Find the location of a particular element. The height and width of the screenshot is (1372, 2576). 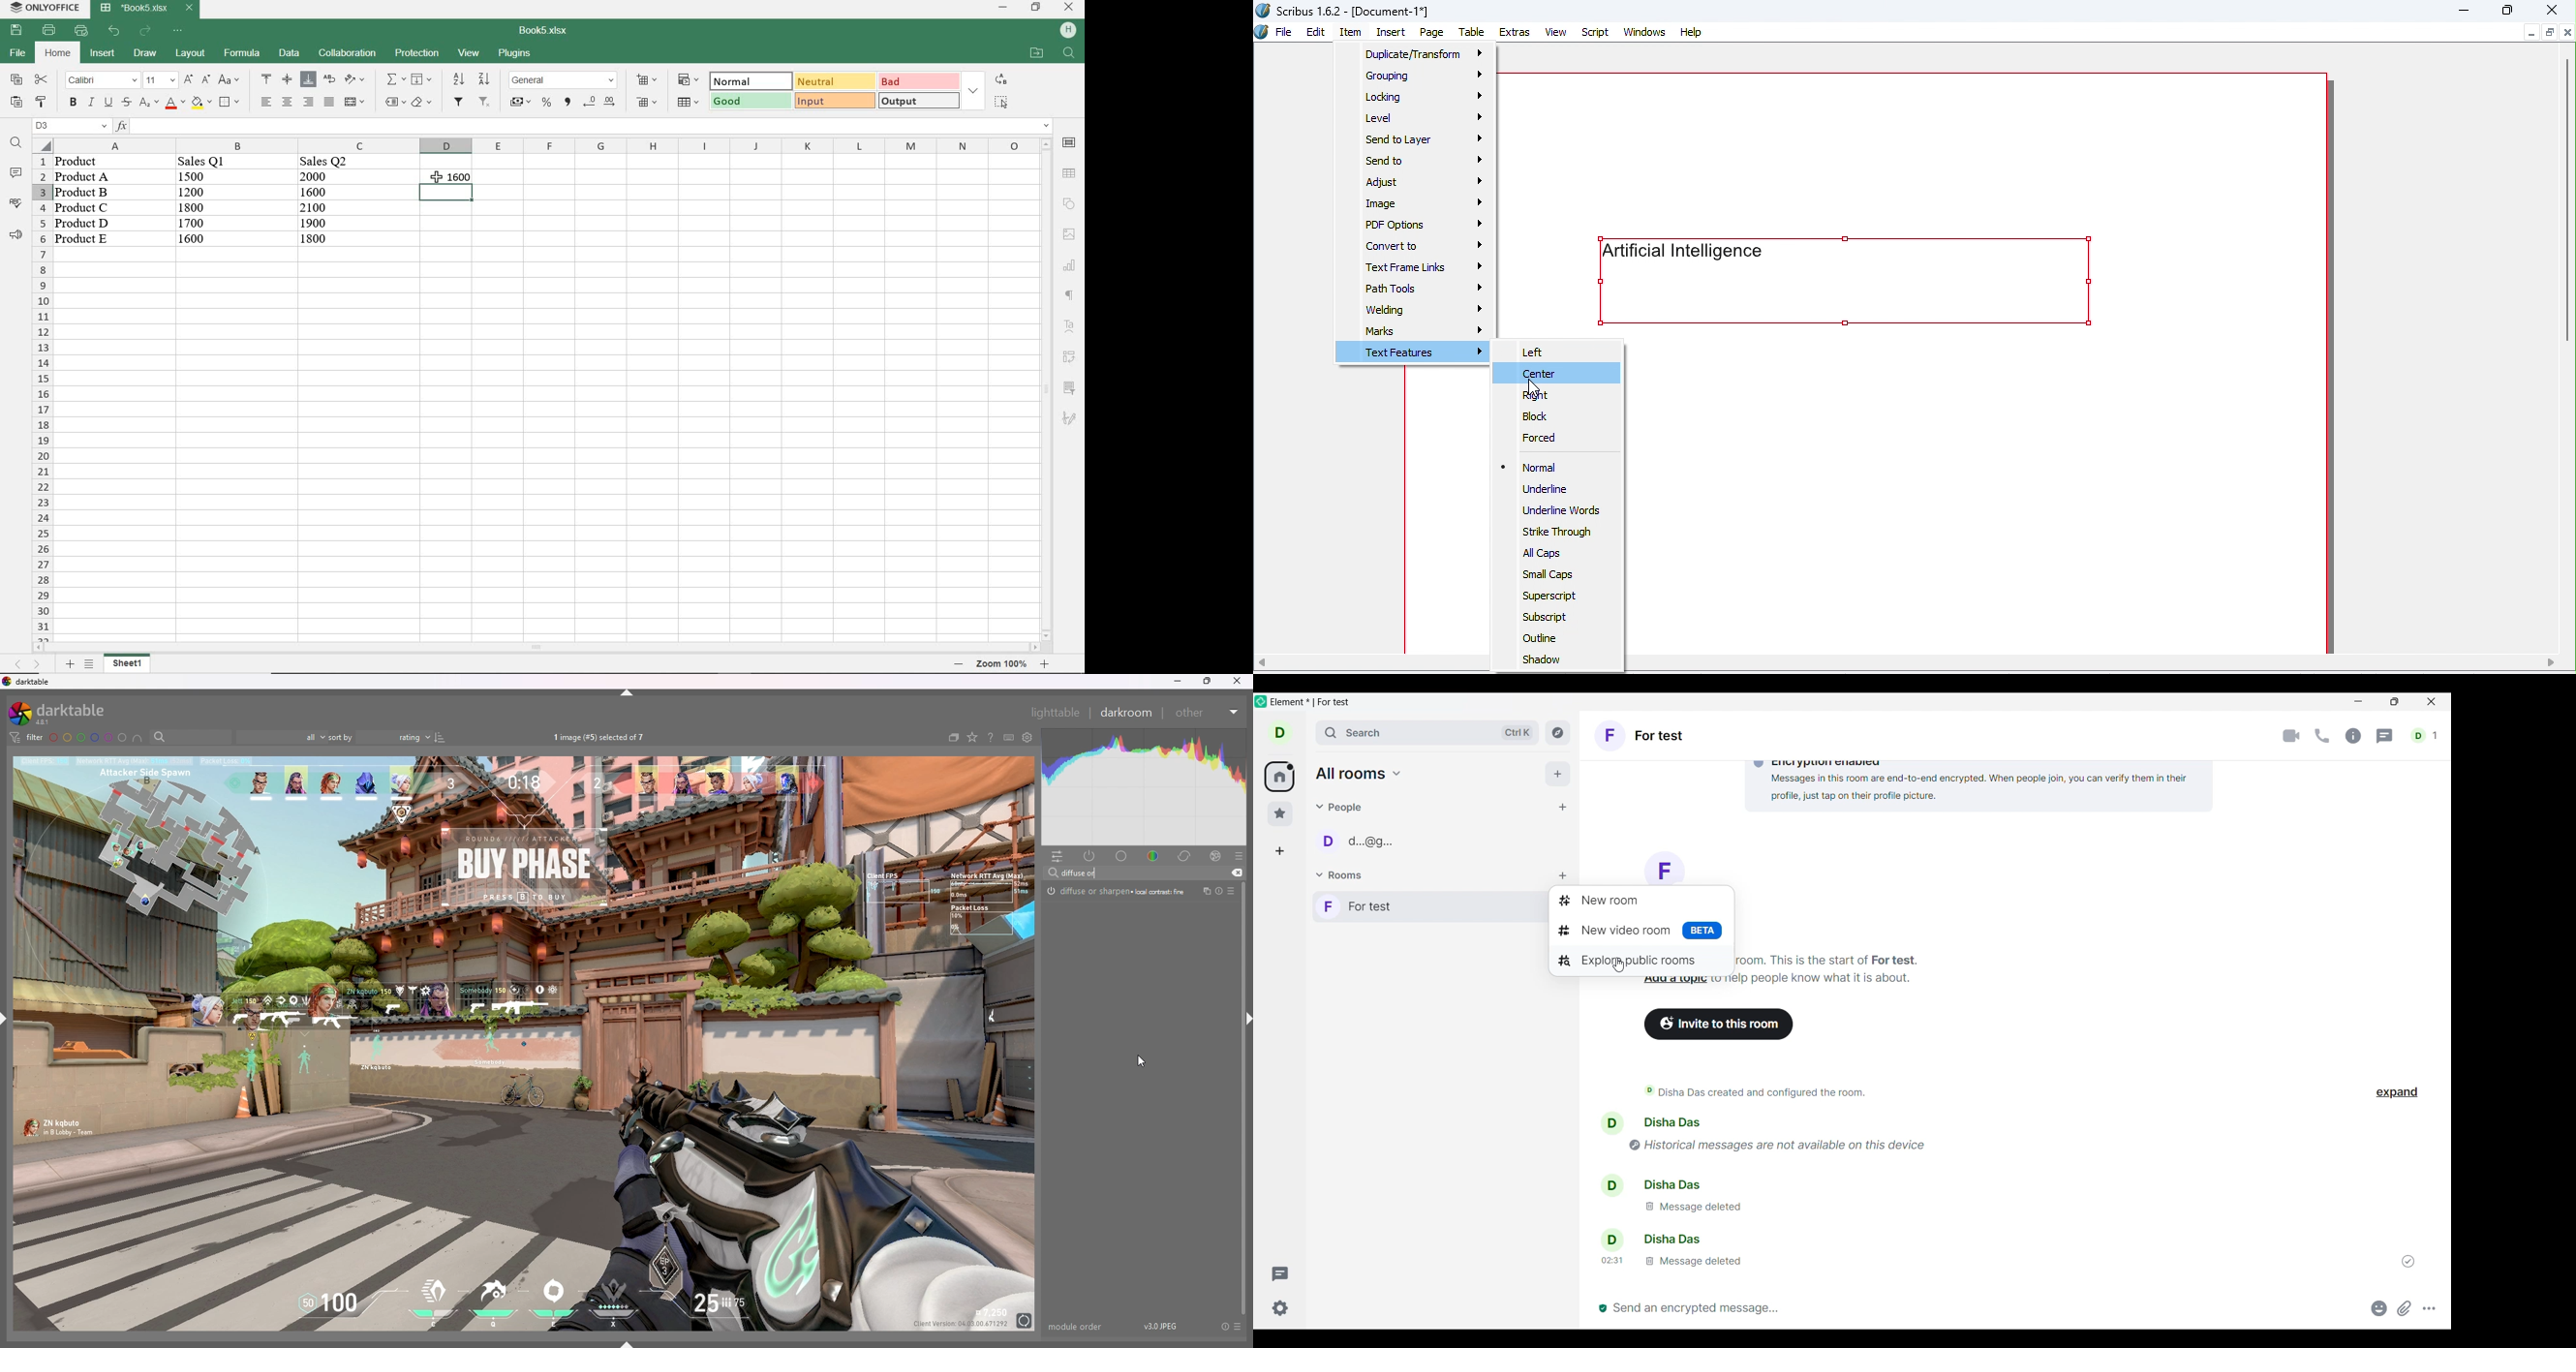

Center is located at coordinates (1545, 375).